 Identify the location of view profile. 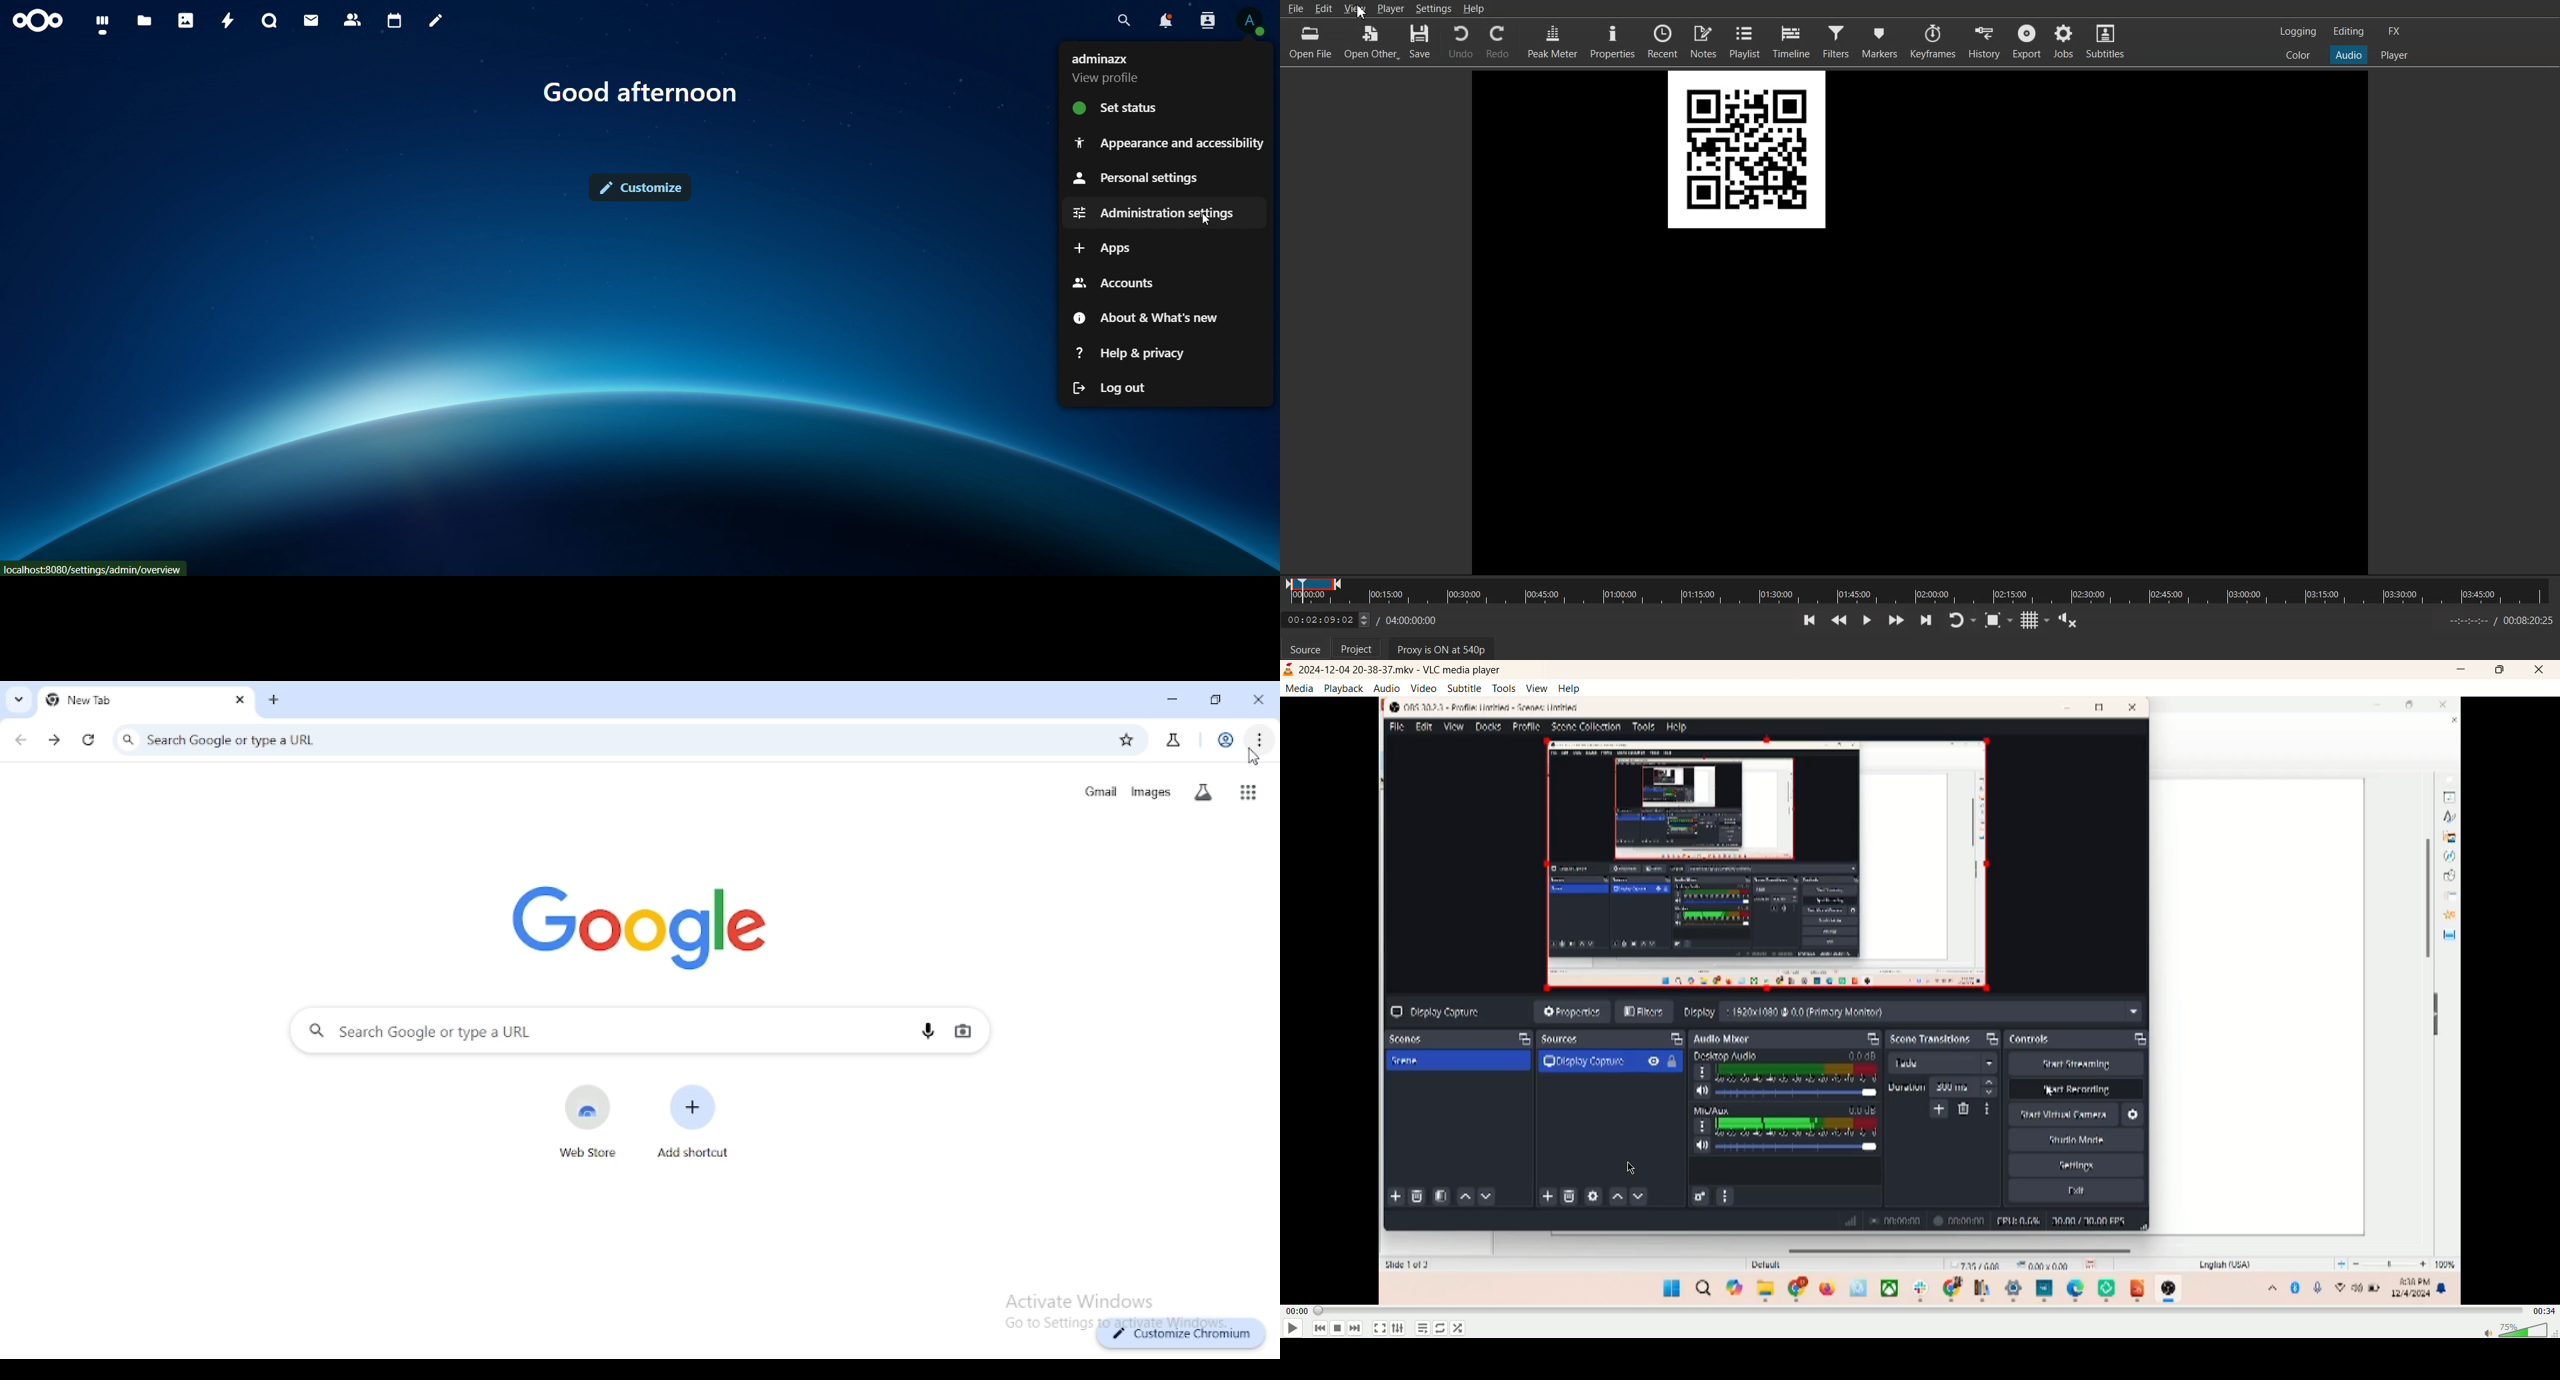
(1253, 20).